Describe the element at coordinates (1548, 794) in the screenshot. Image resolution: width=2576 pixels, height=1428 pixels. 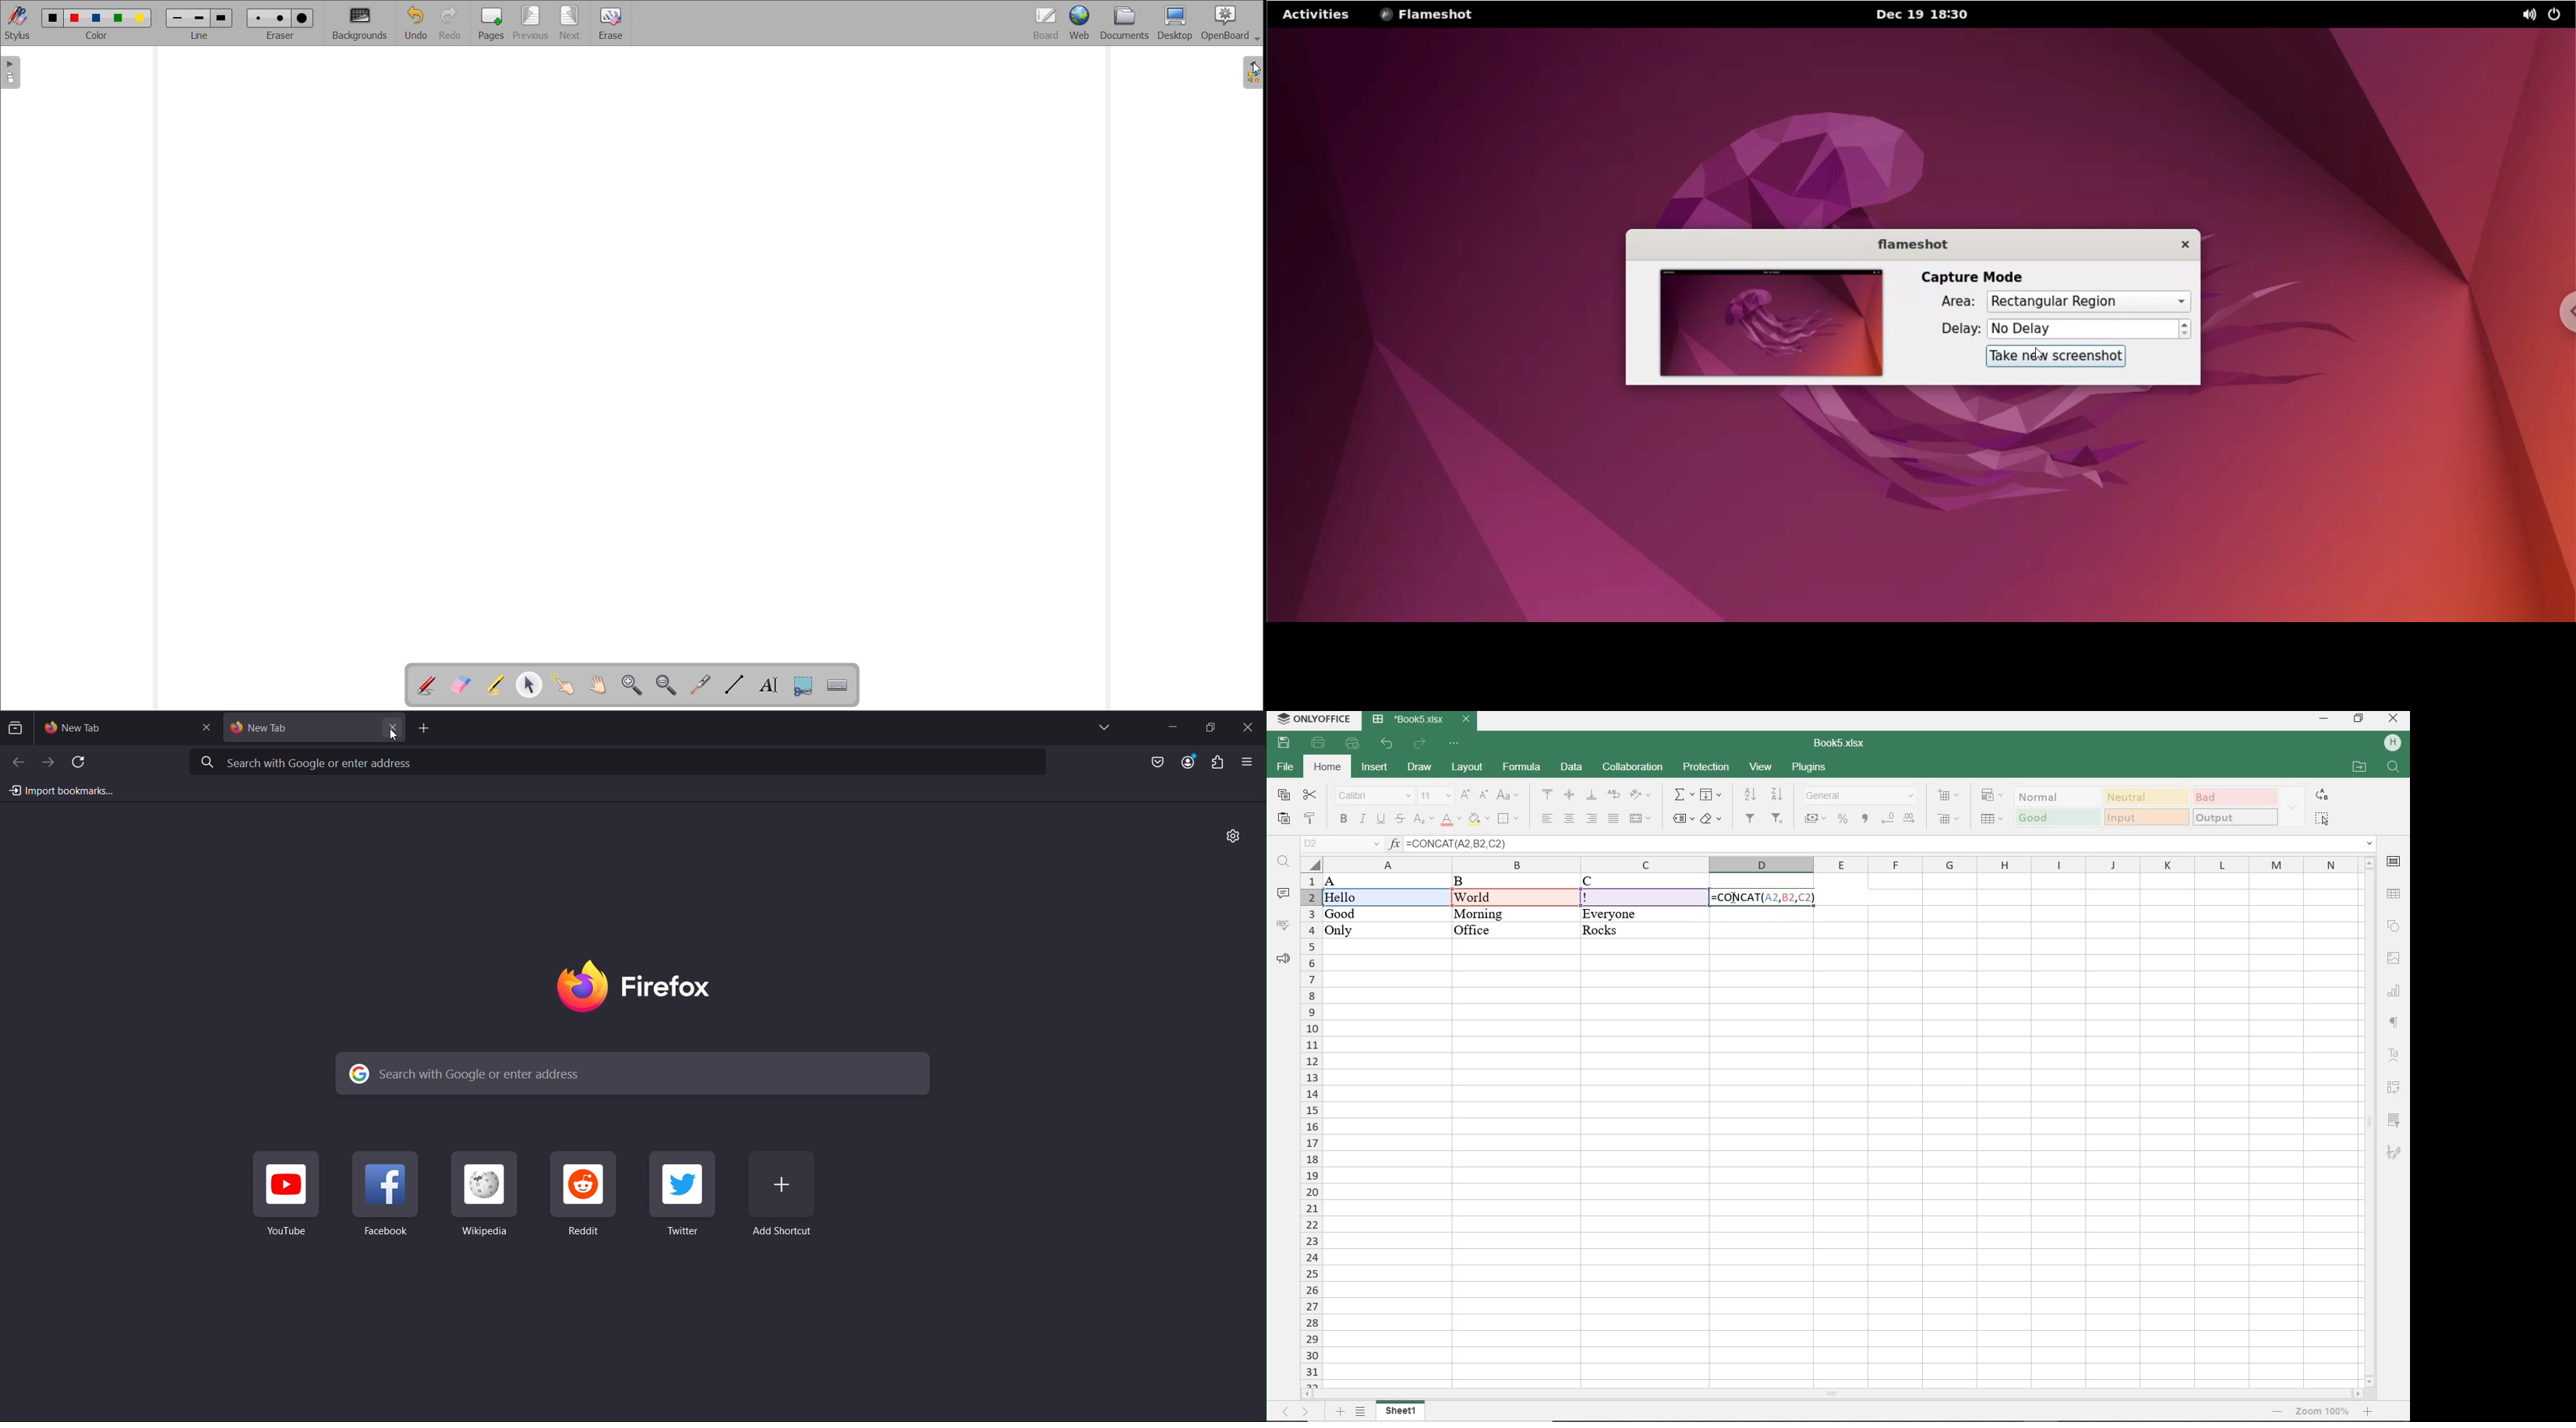
I see `ALIGN TOP` at that location.